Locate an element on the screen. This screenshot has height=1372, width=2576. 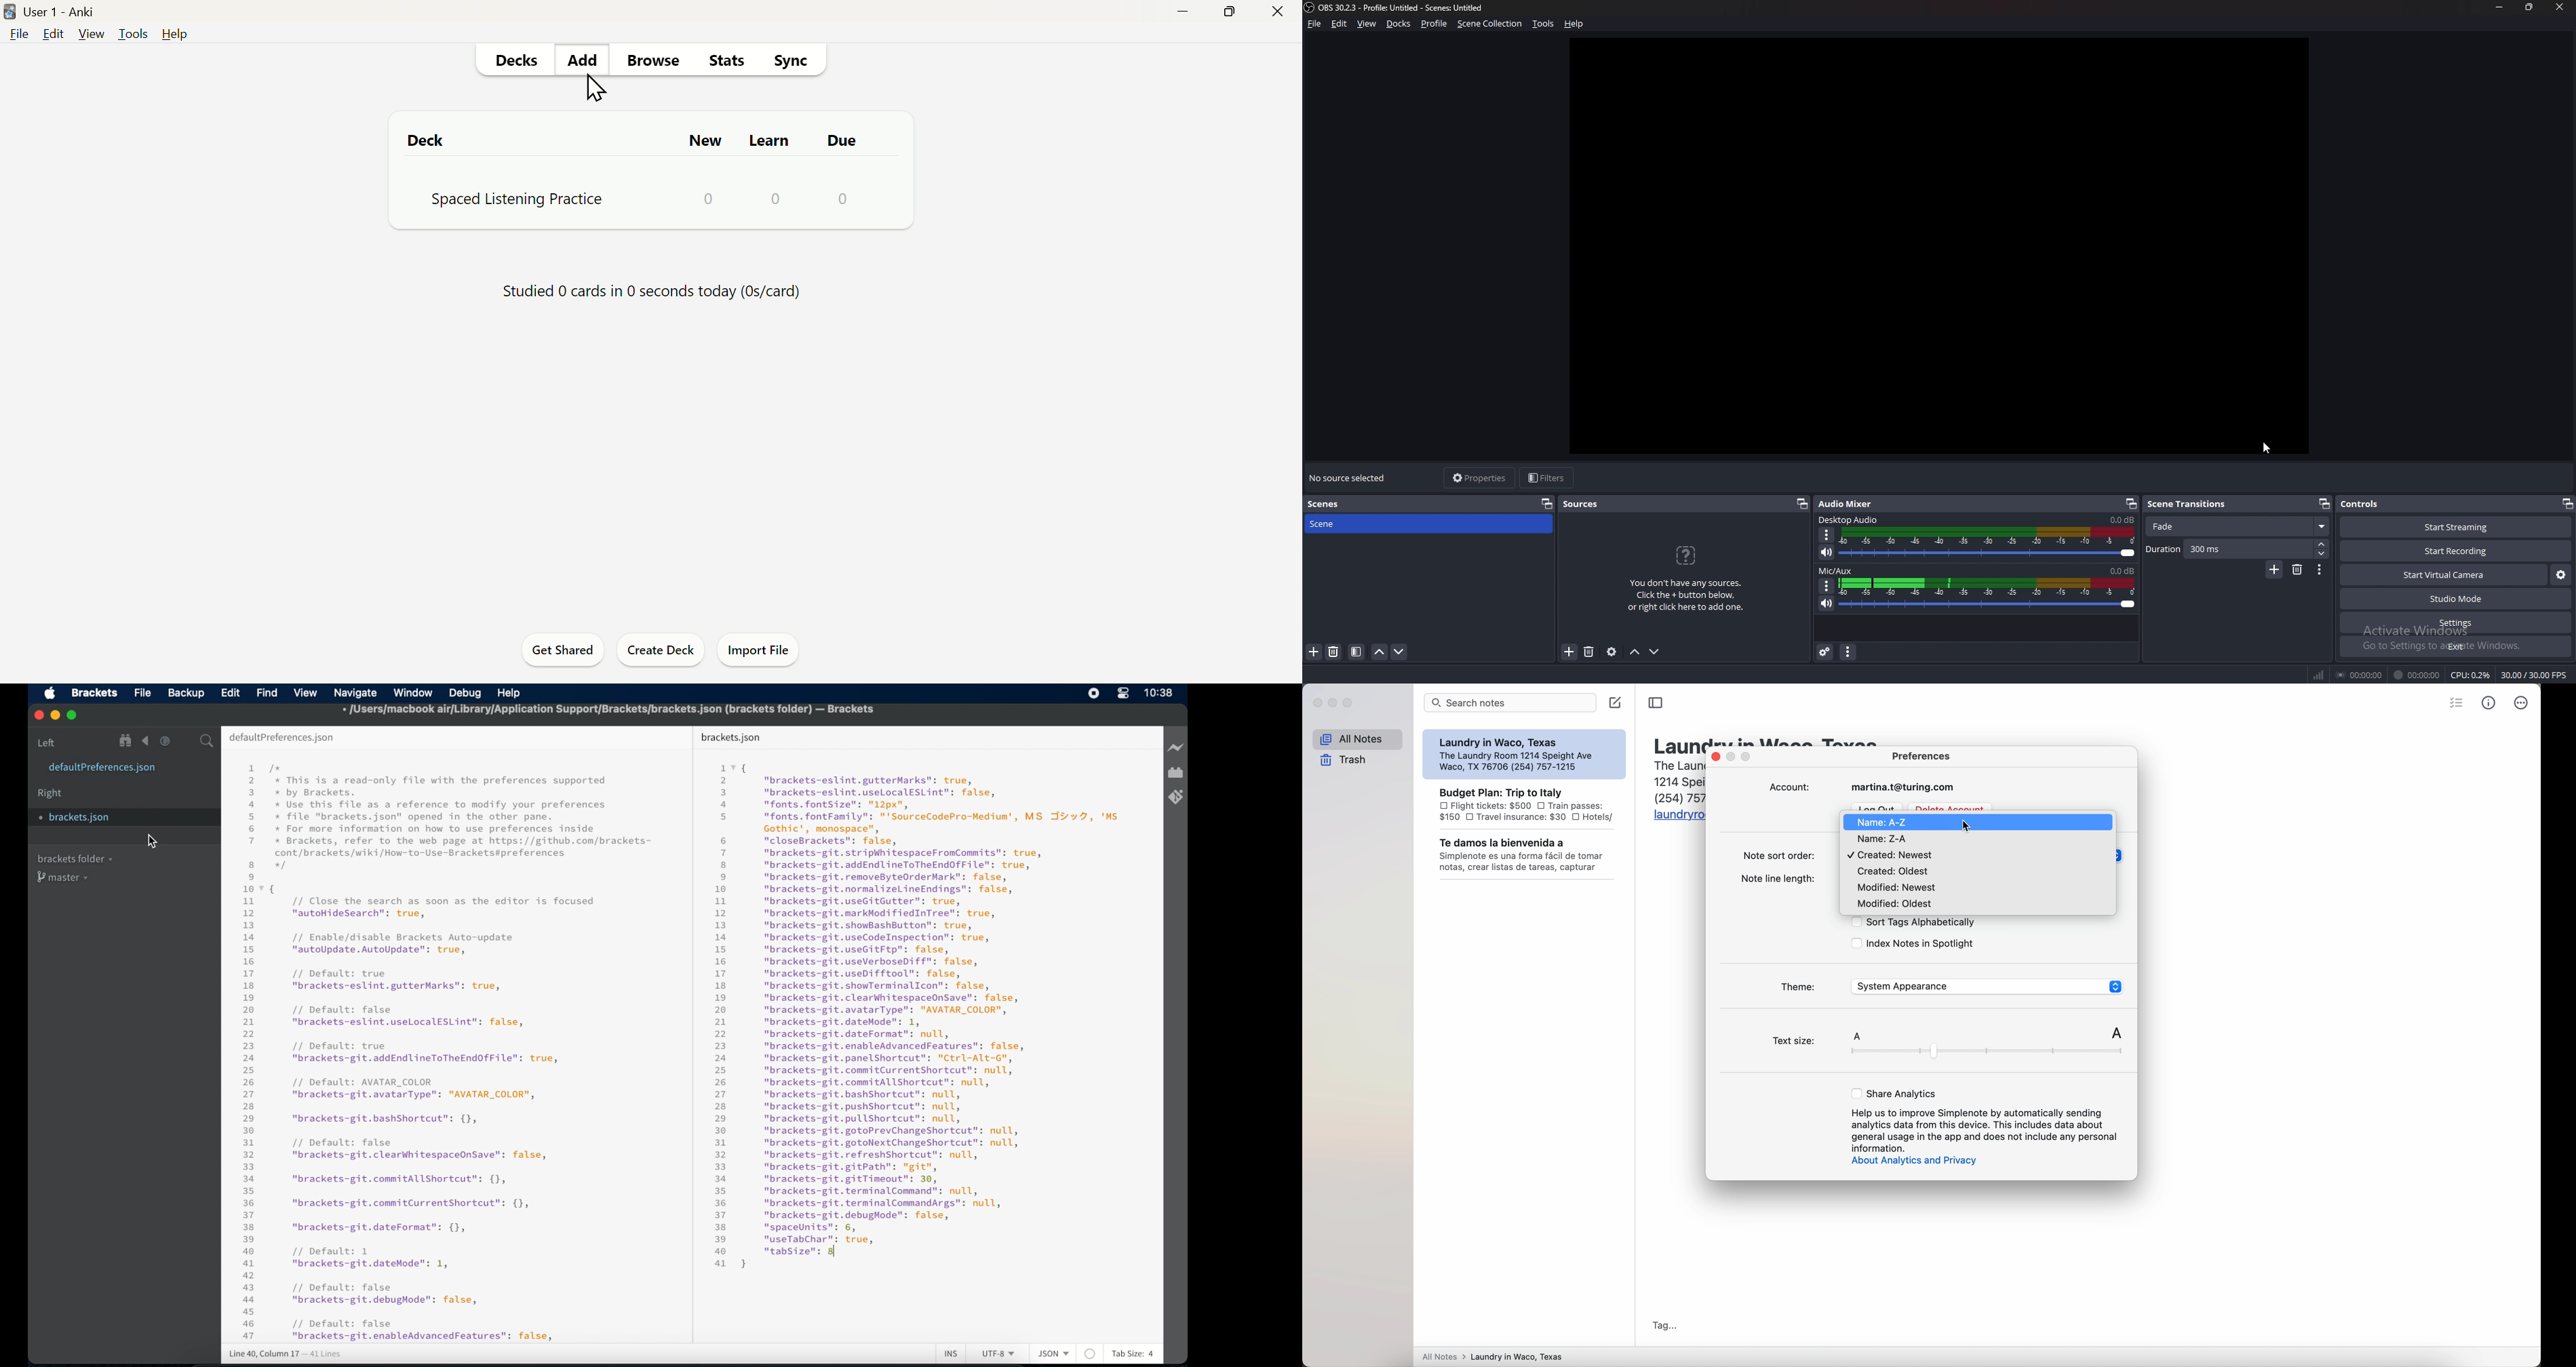
 is located at coordinates (653, 291).